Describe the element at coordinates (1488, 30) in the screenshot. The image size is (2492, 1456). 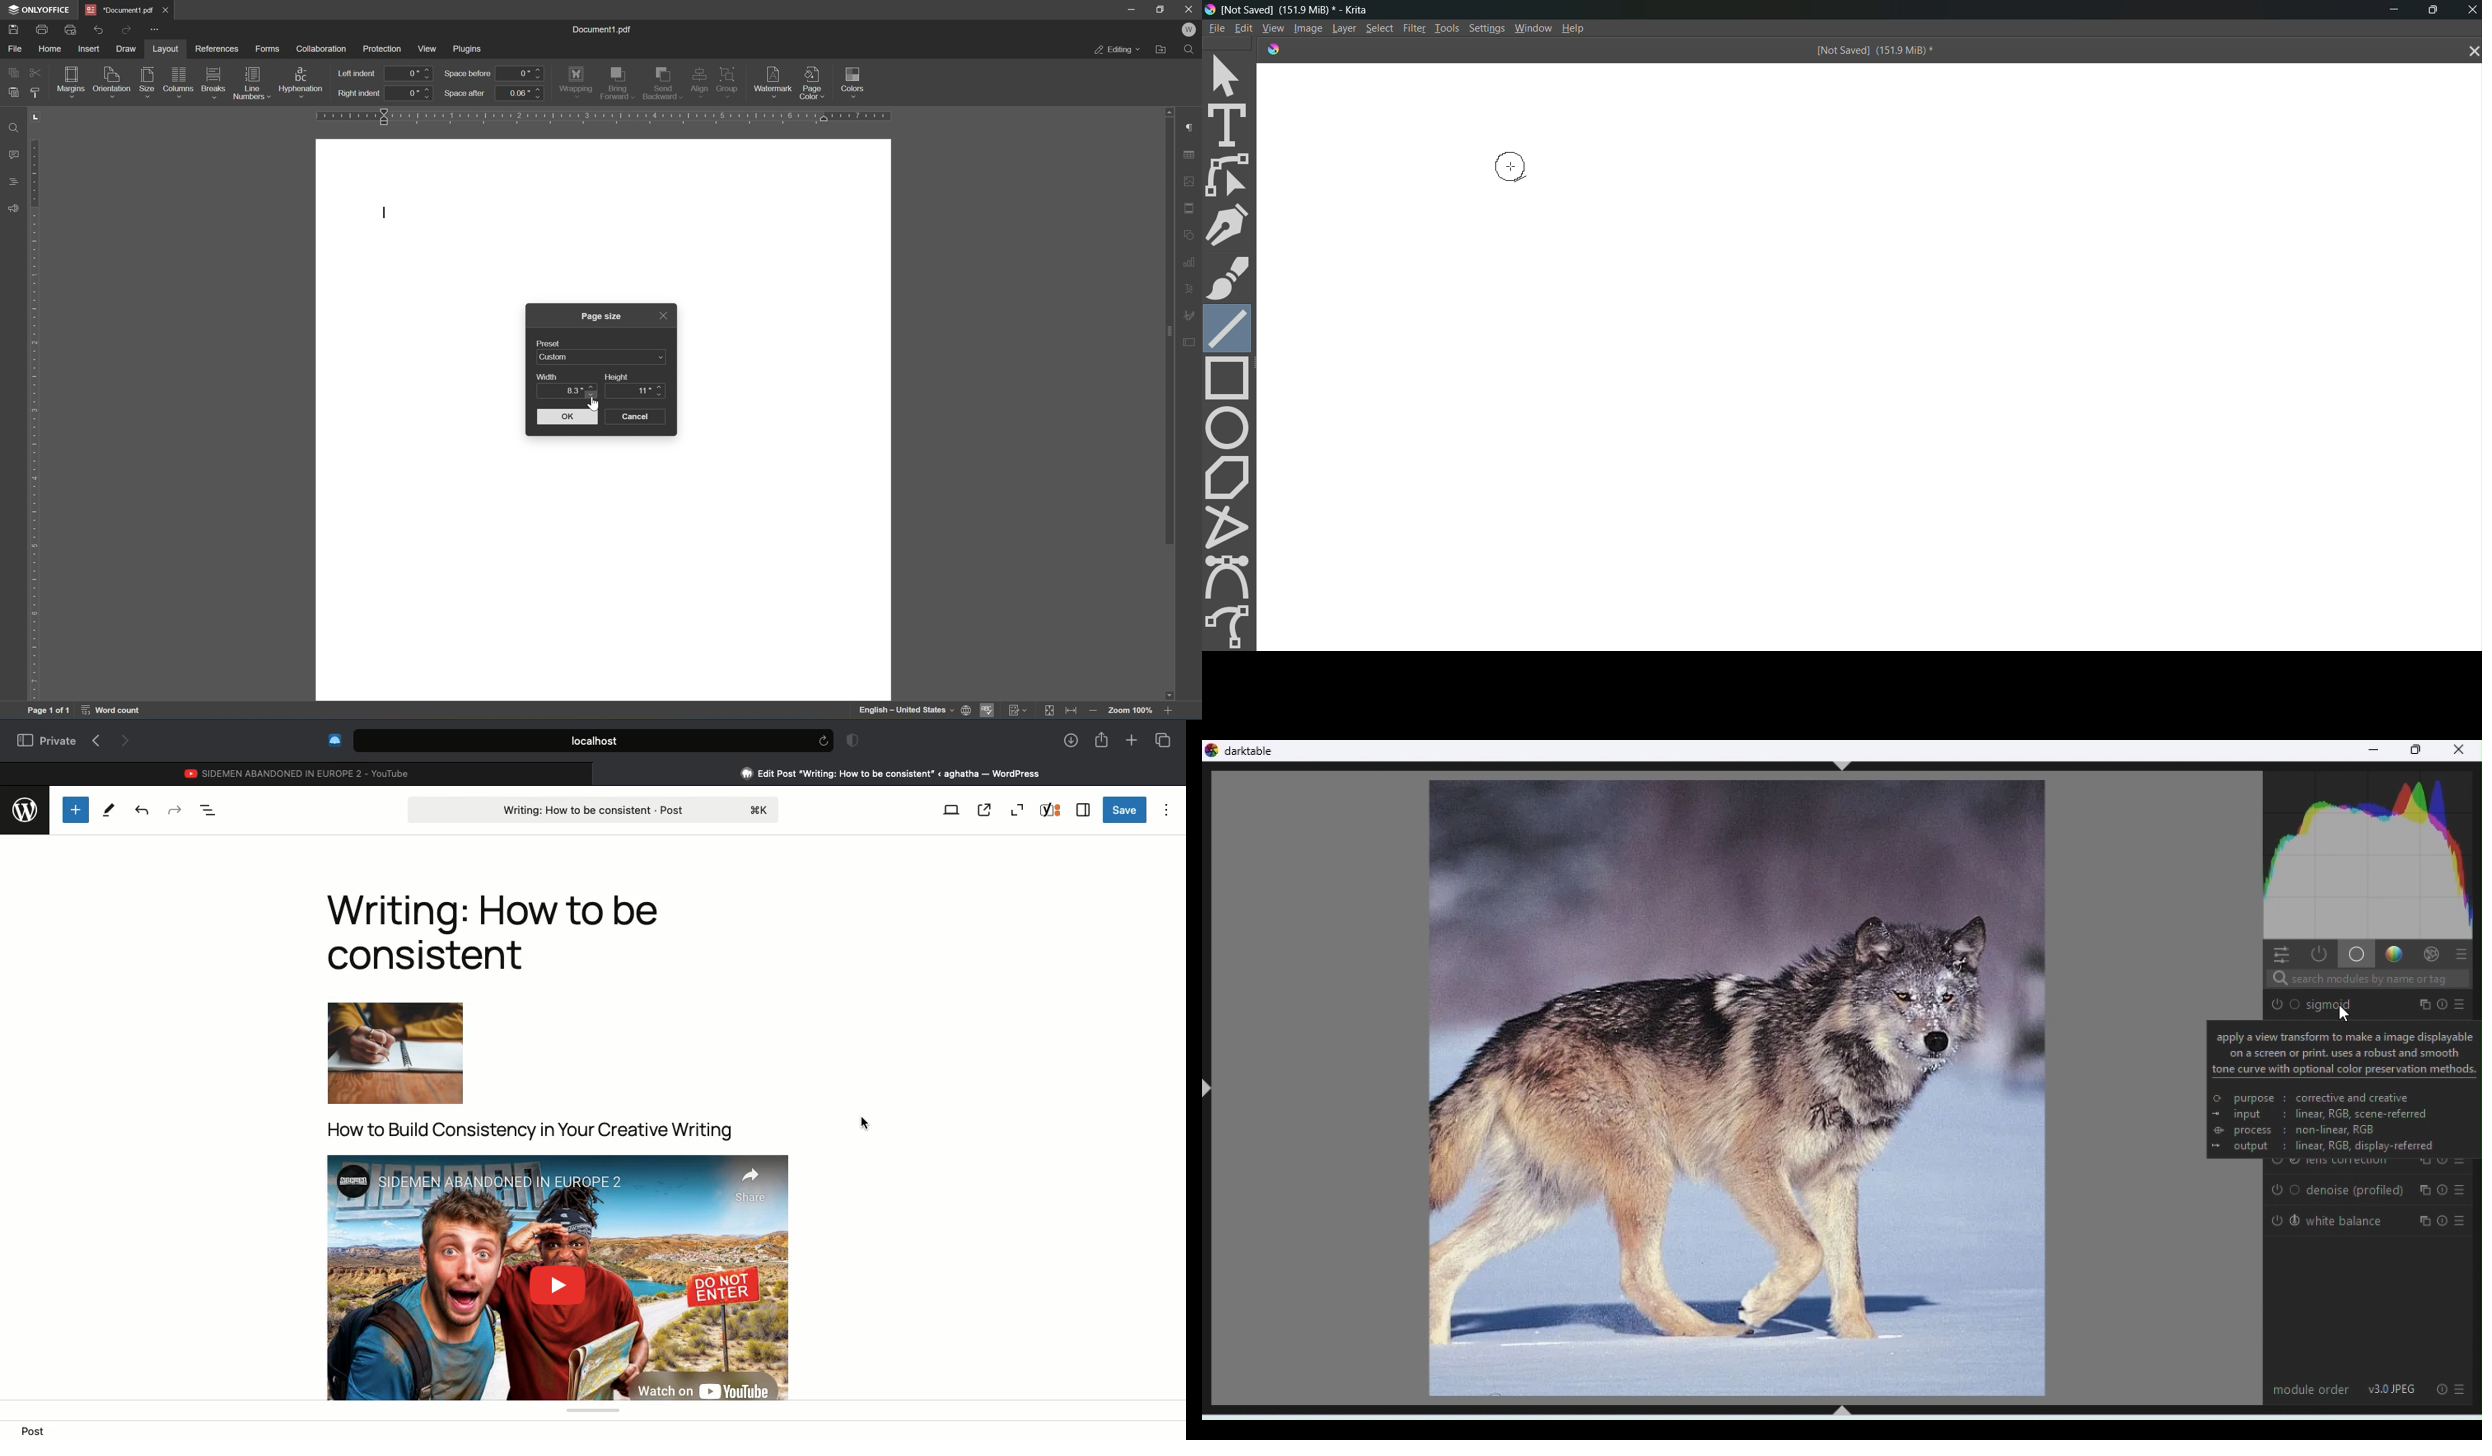
I see `Settings` at that location.